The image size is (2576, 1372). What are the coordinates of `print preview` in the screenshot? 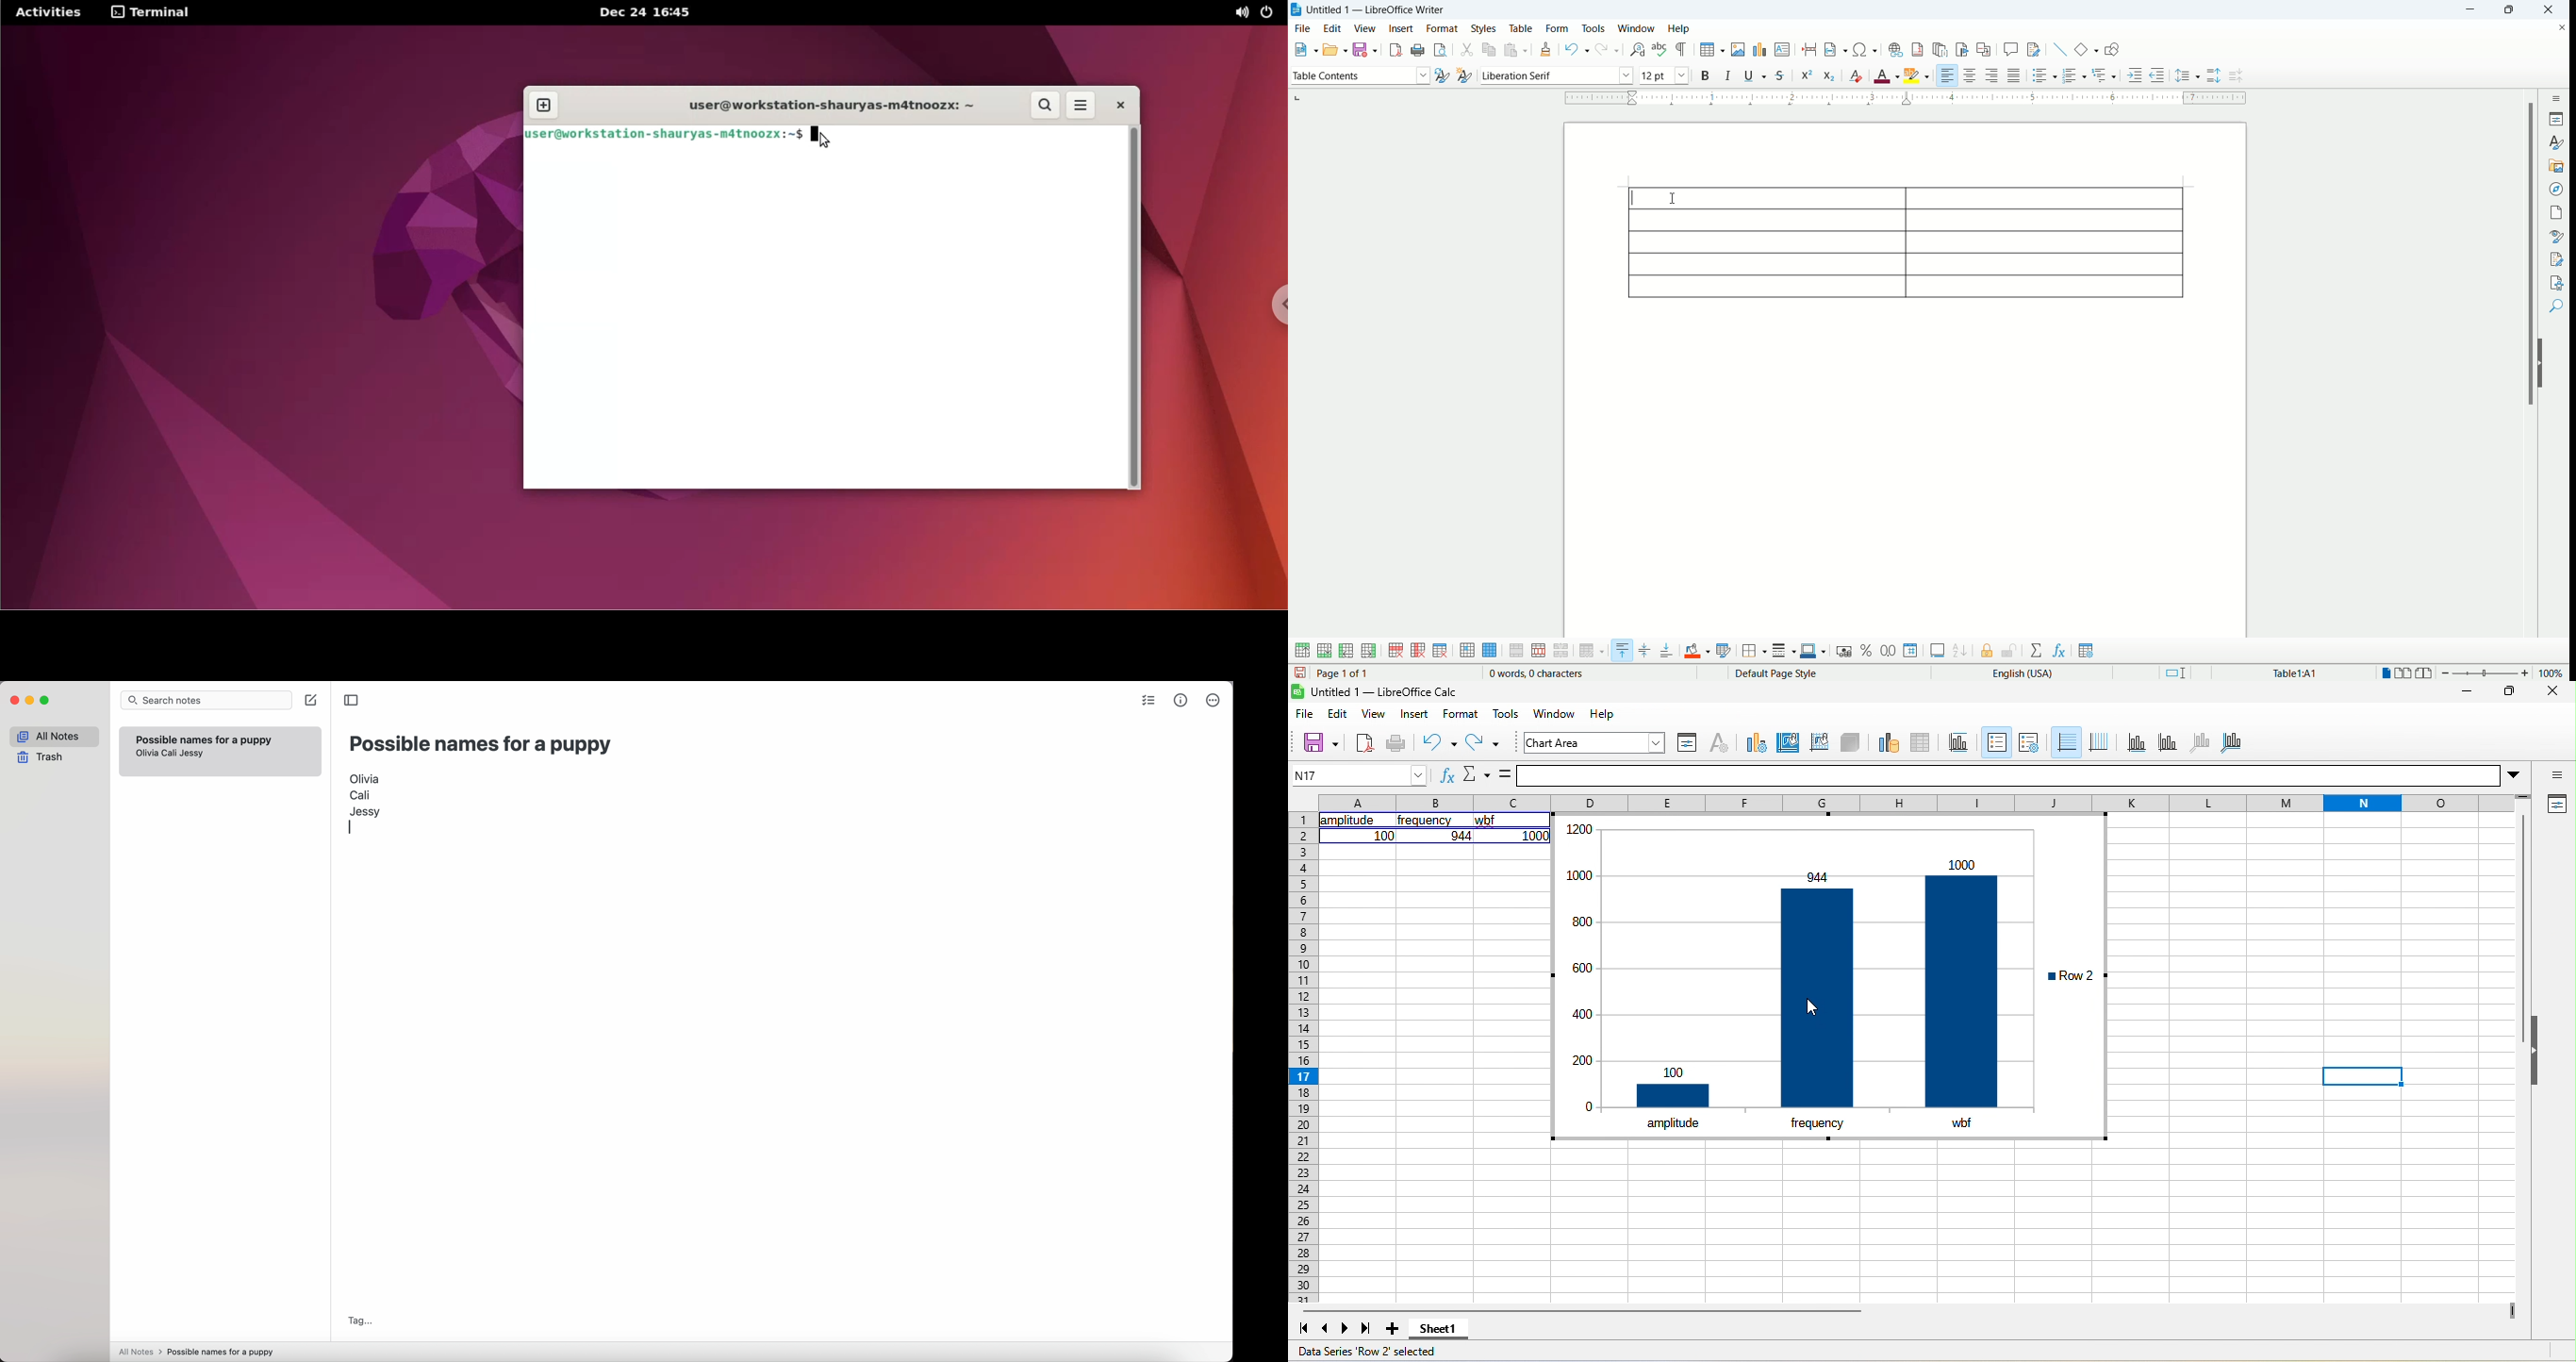 It's located at (1442, 47).